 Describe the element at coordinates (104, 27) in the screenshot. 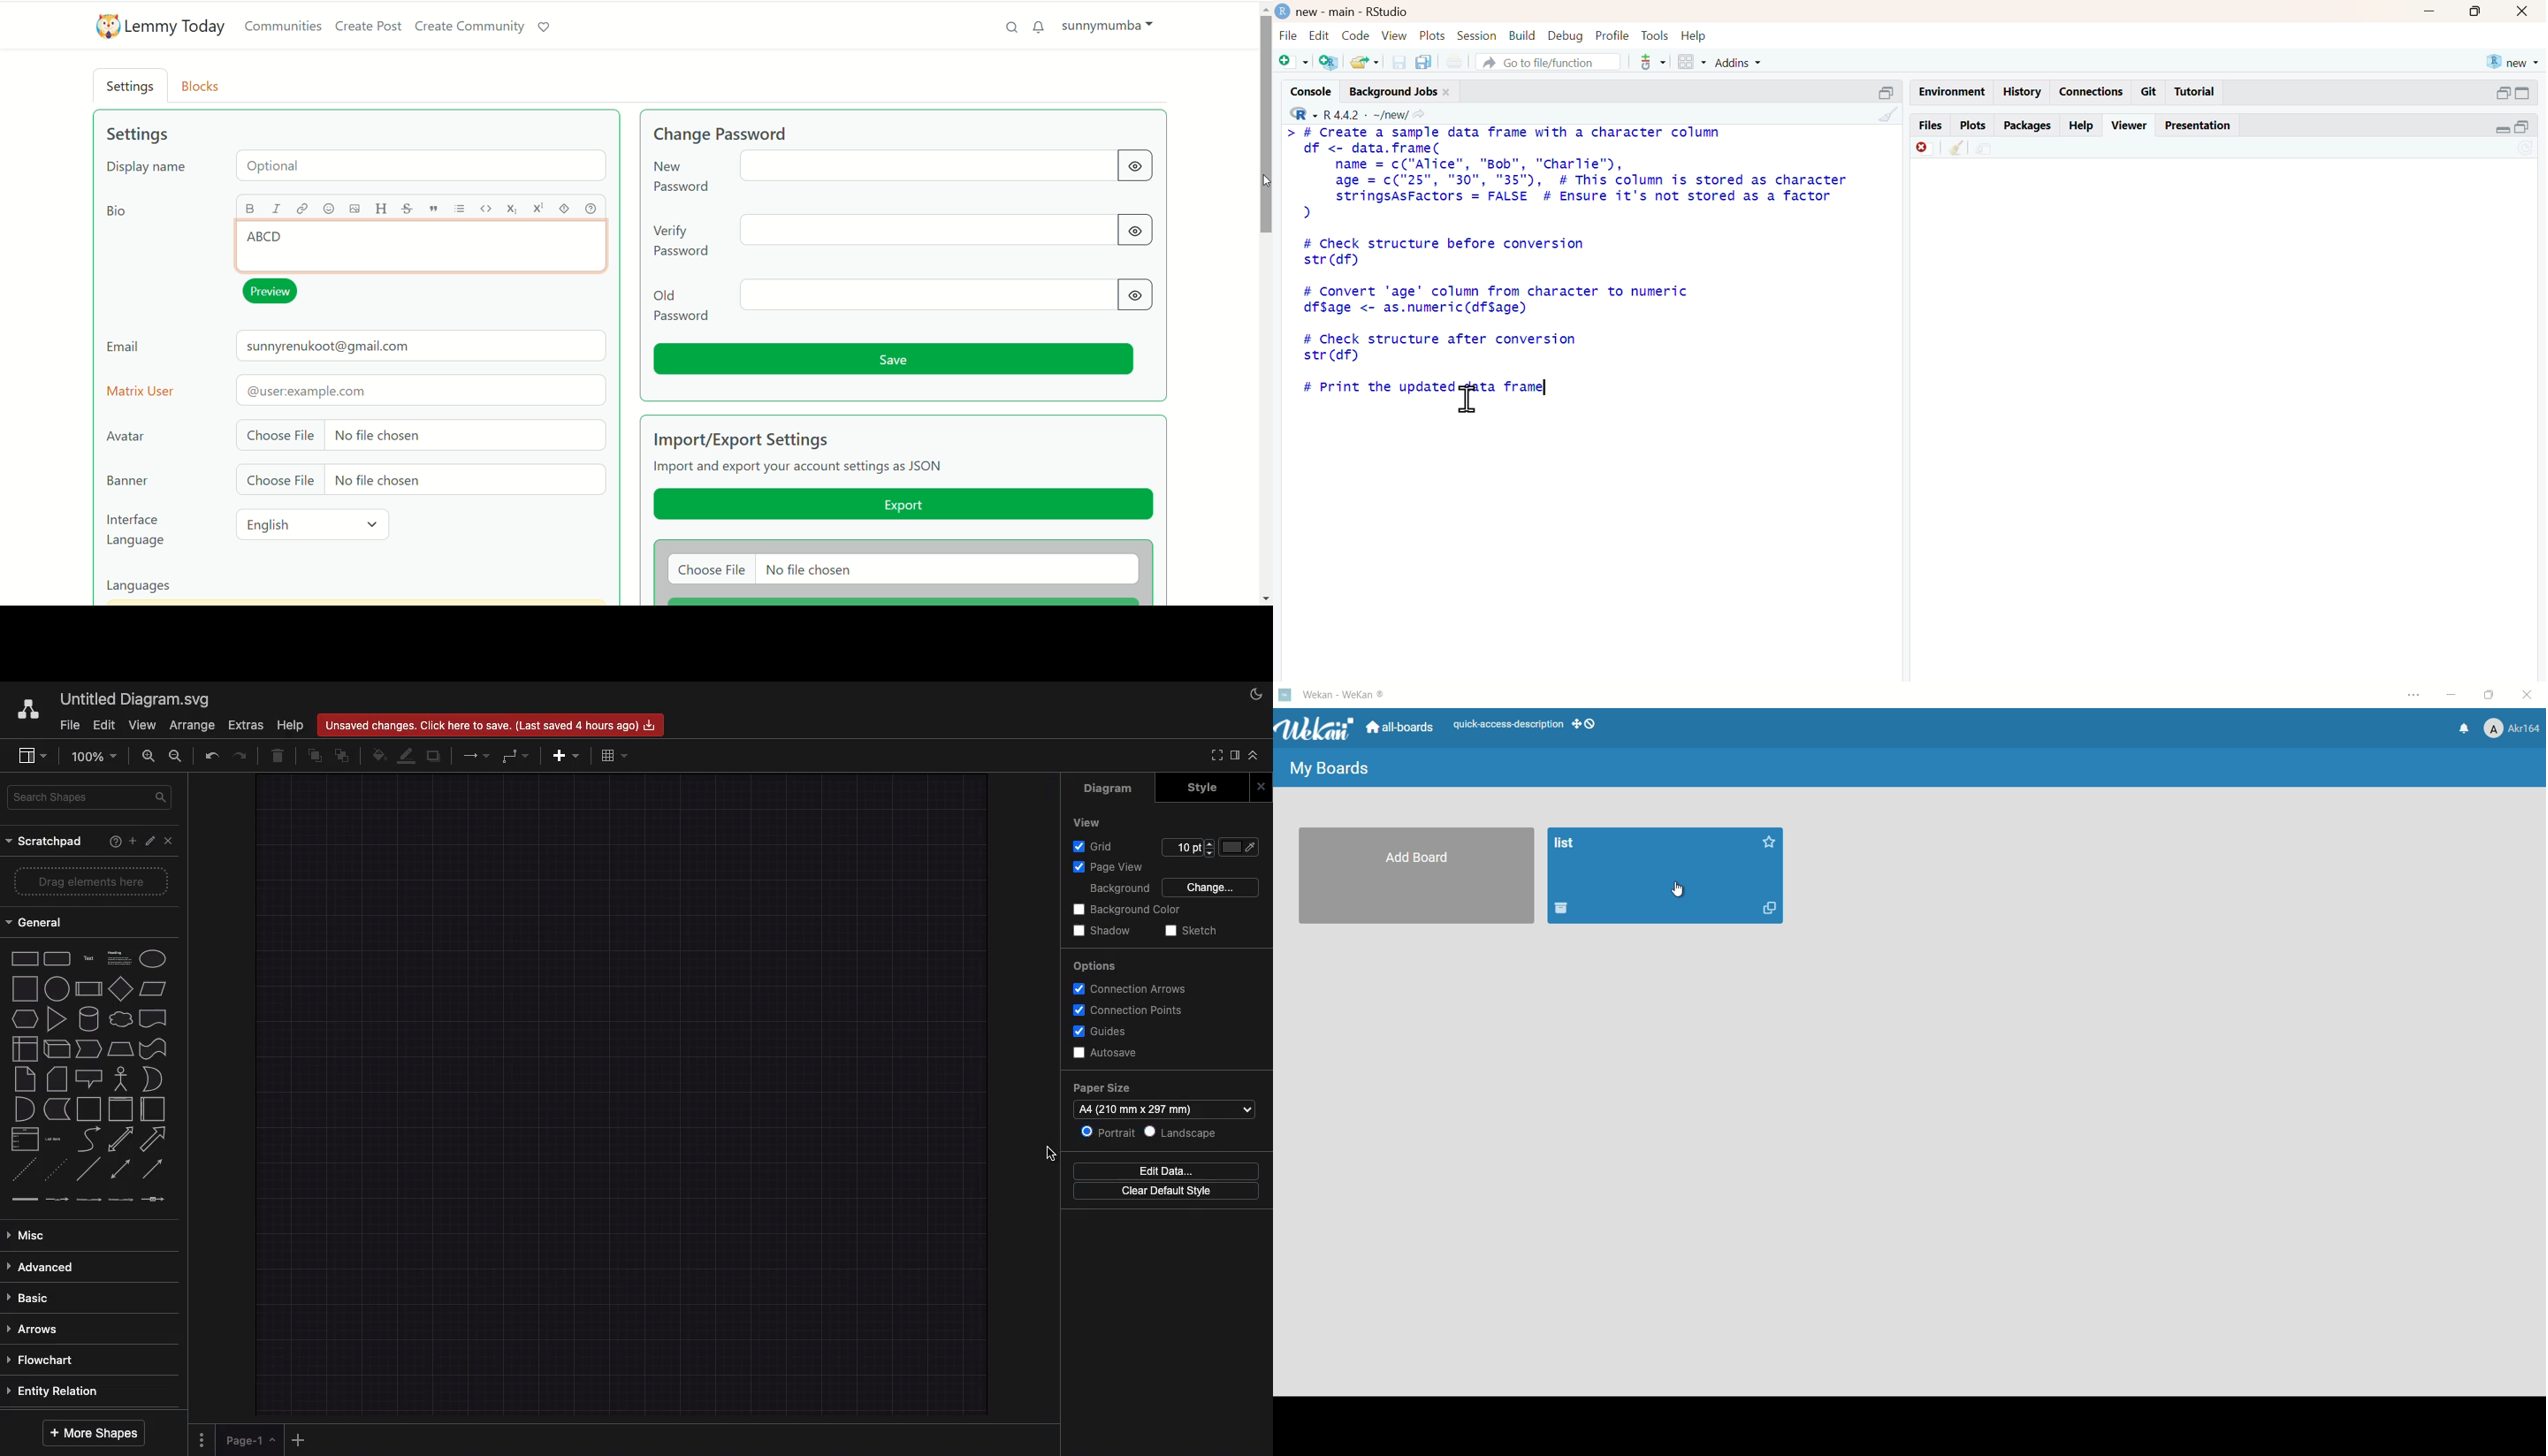

I see `logo` at that location.